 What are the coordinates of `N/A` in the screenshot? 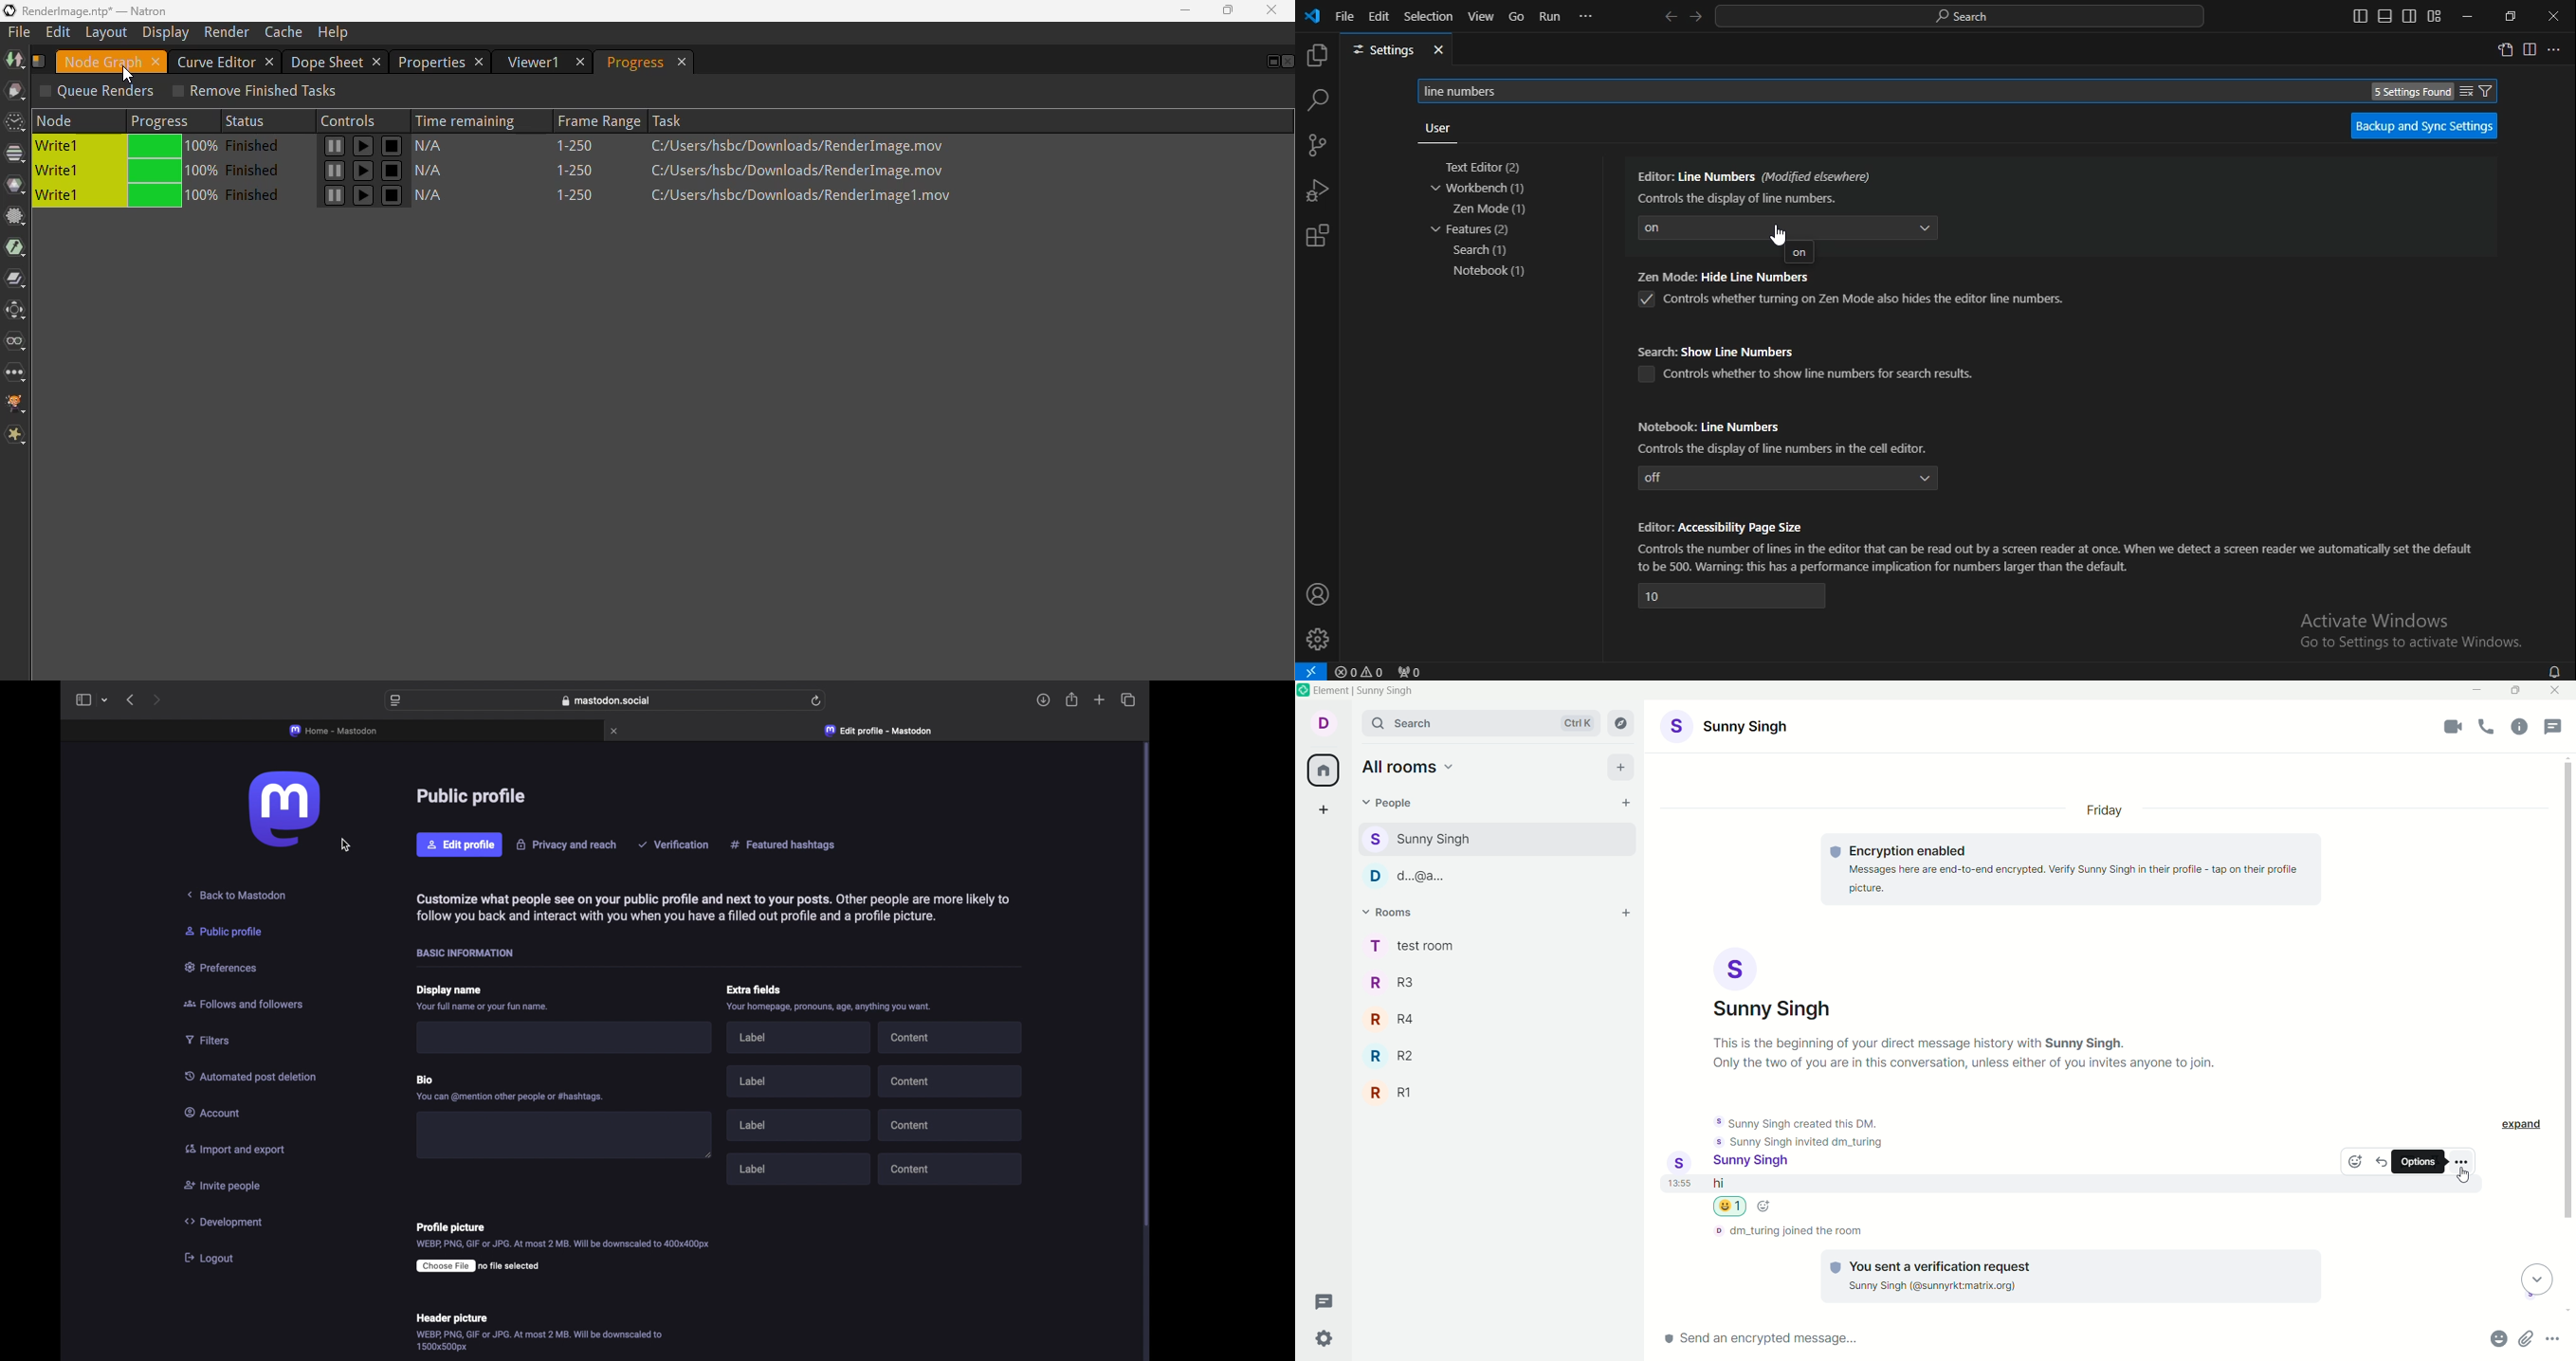 It's located at (435, 172).